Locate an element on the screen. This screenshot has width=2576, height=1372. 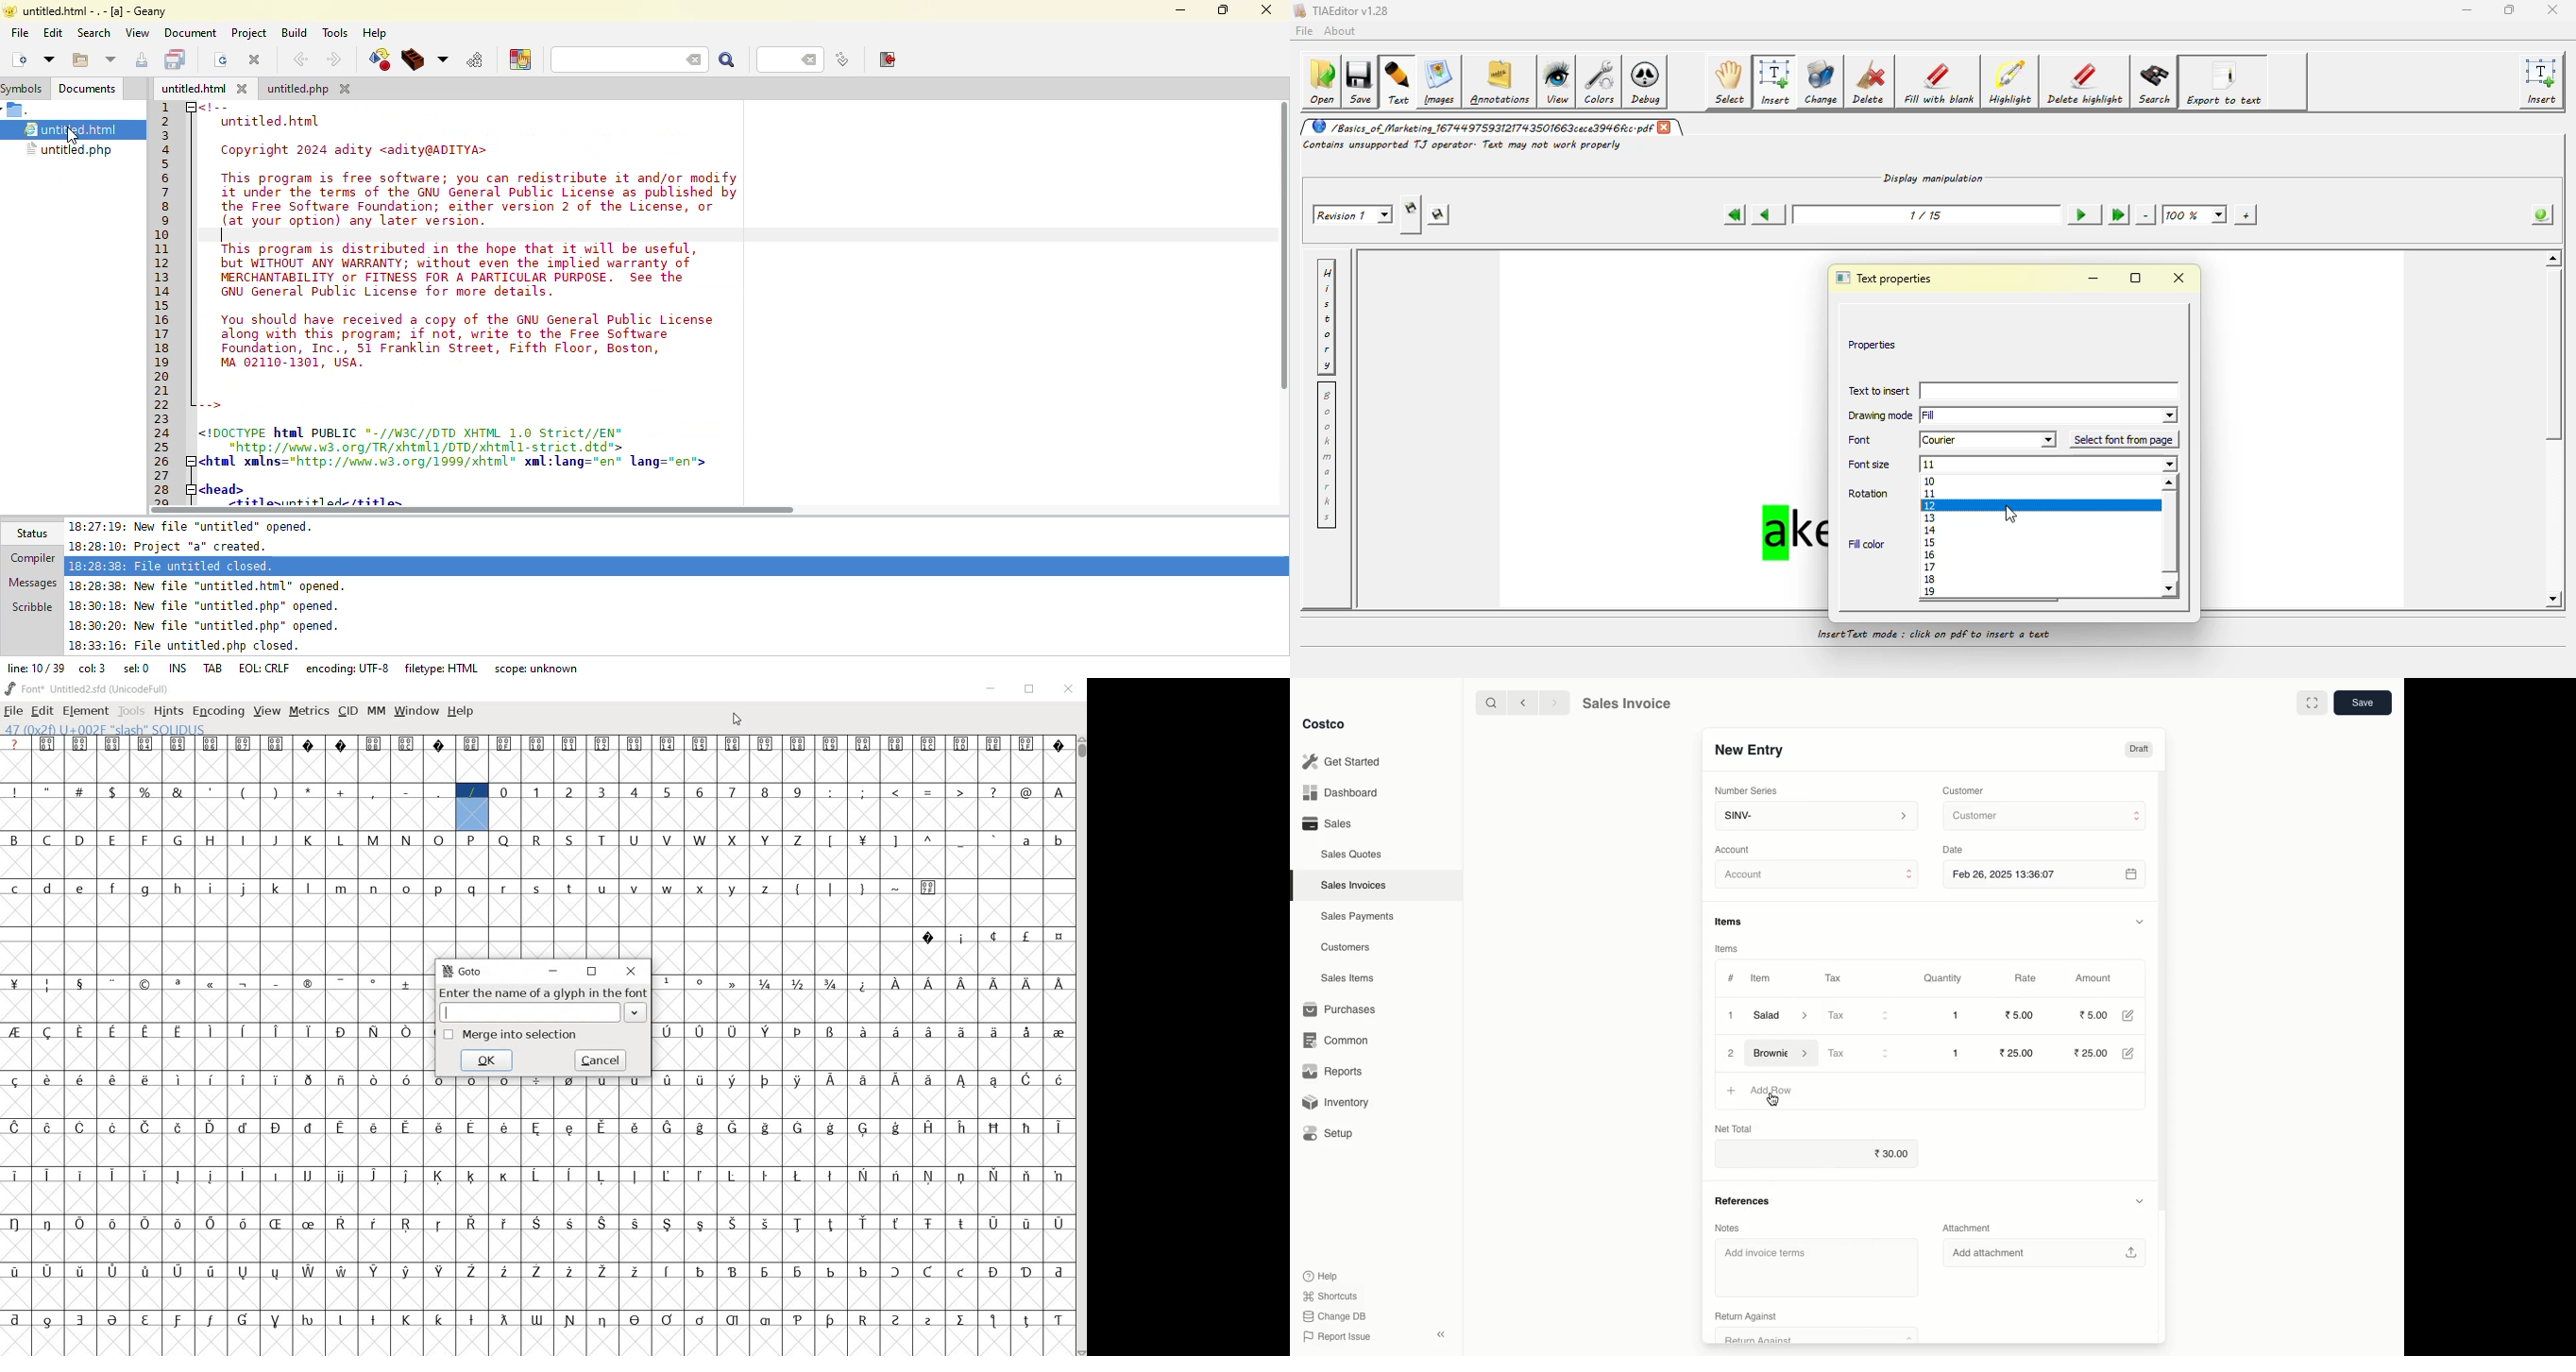
glyph is located at coordinates (994, 1128).